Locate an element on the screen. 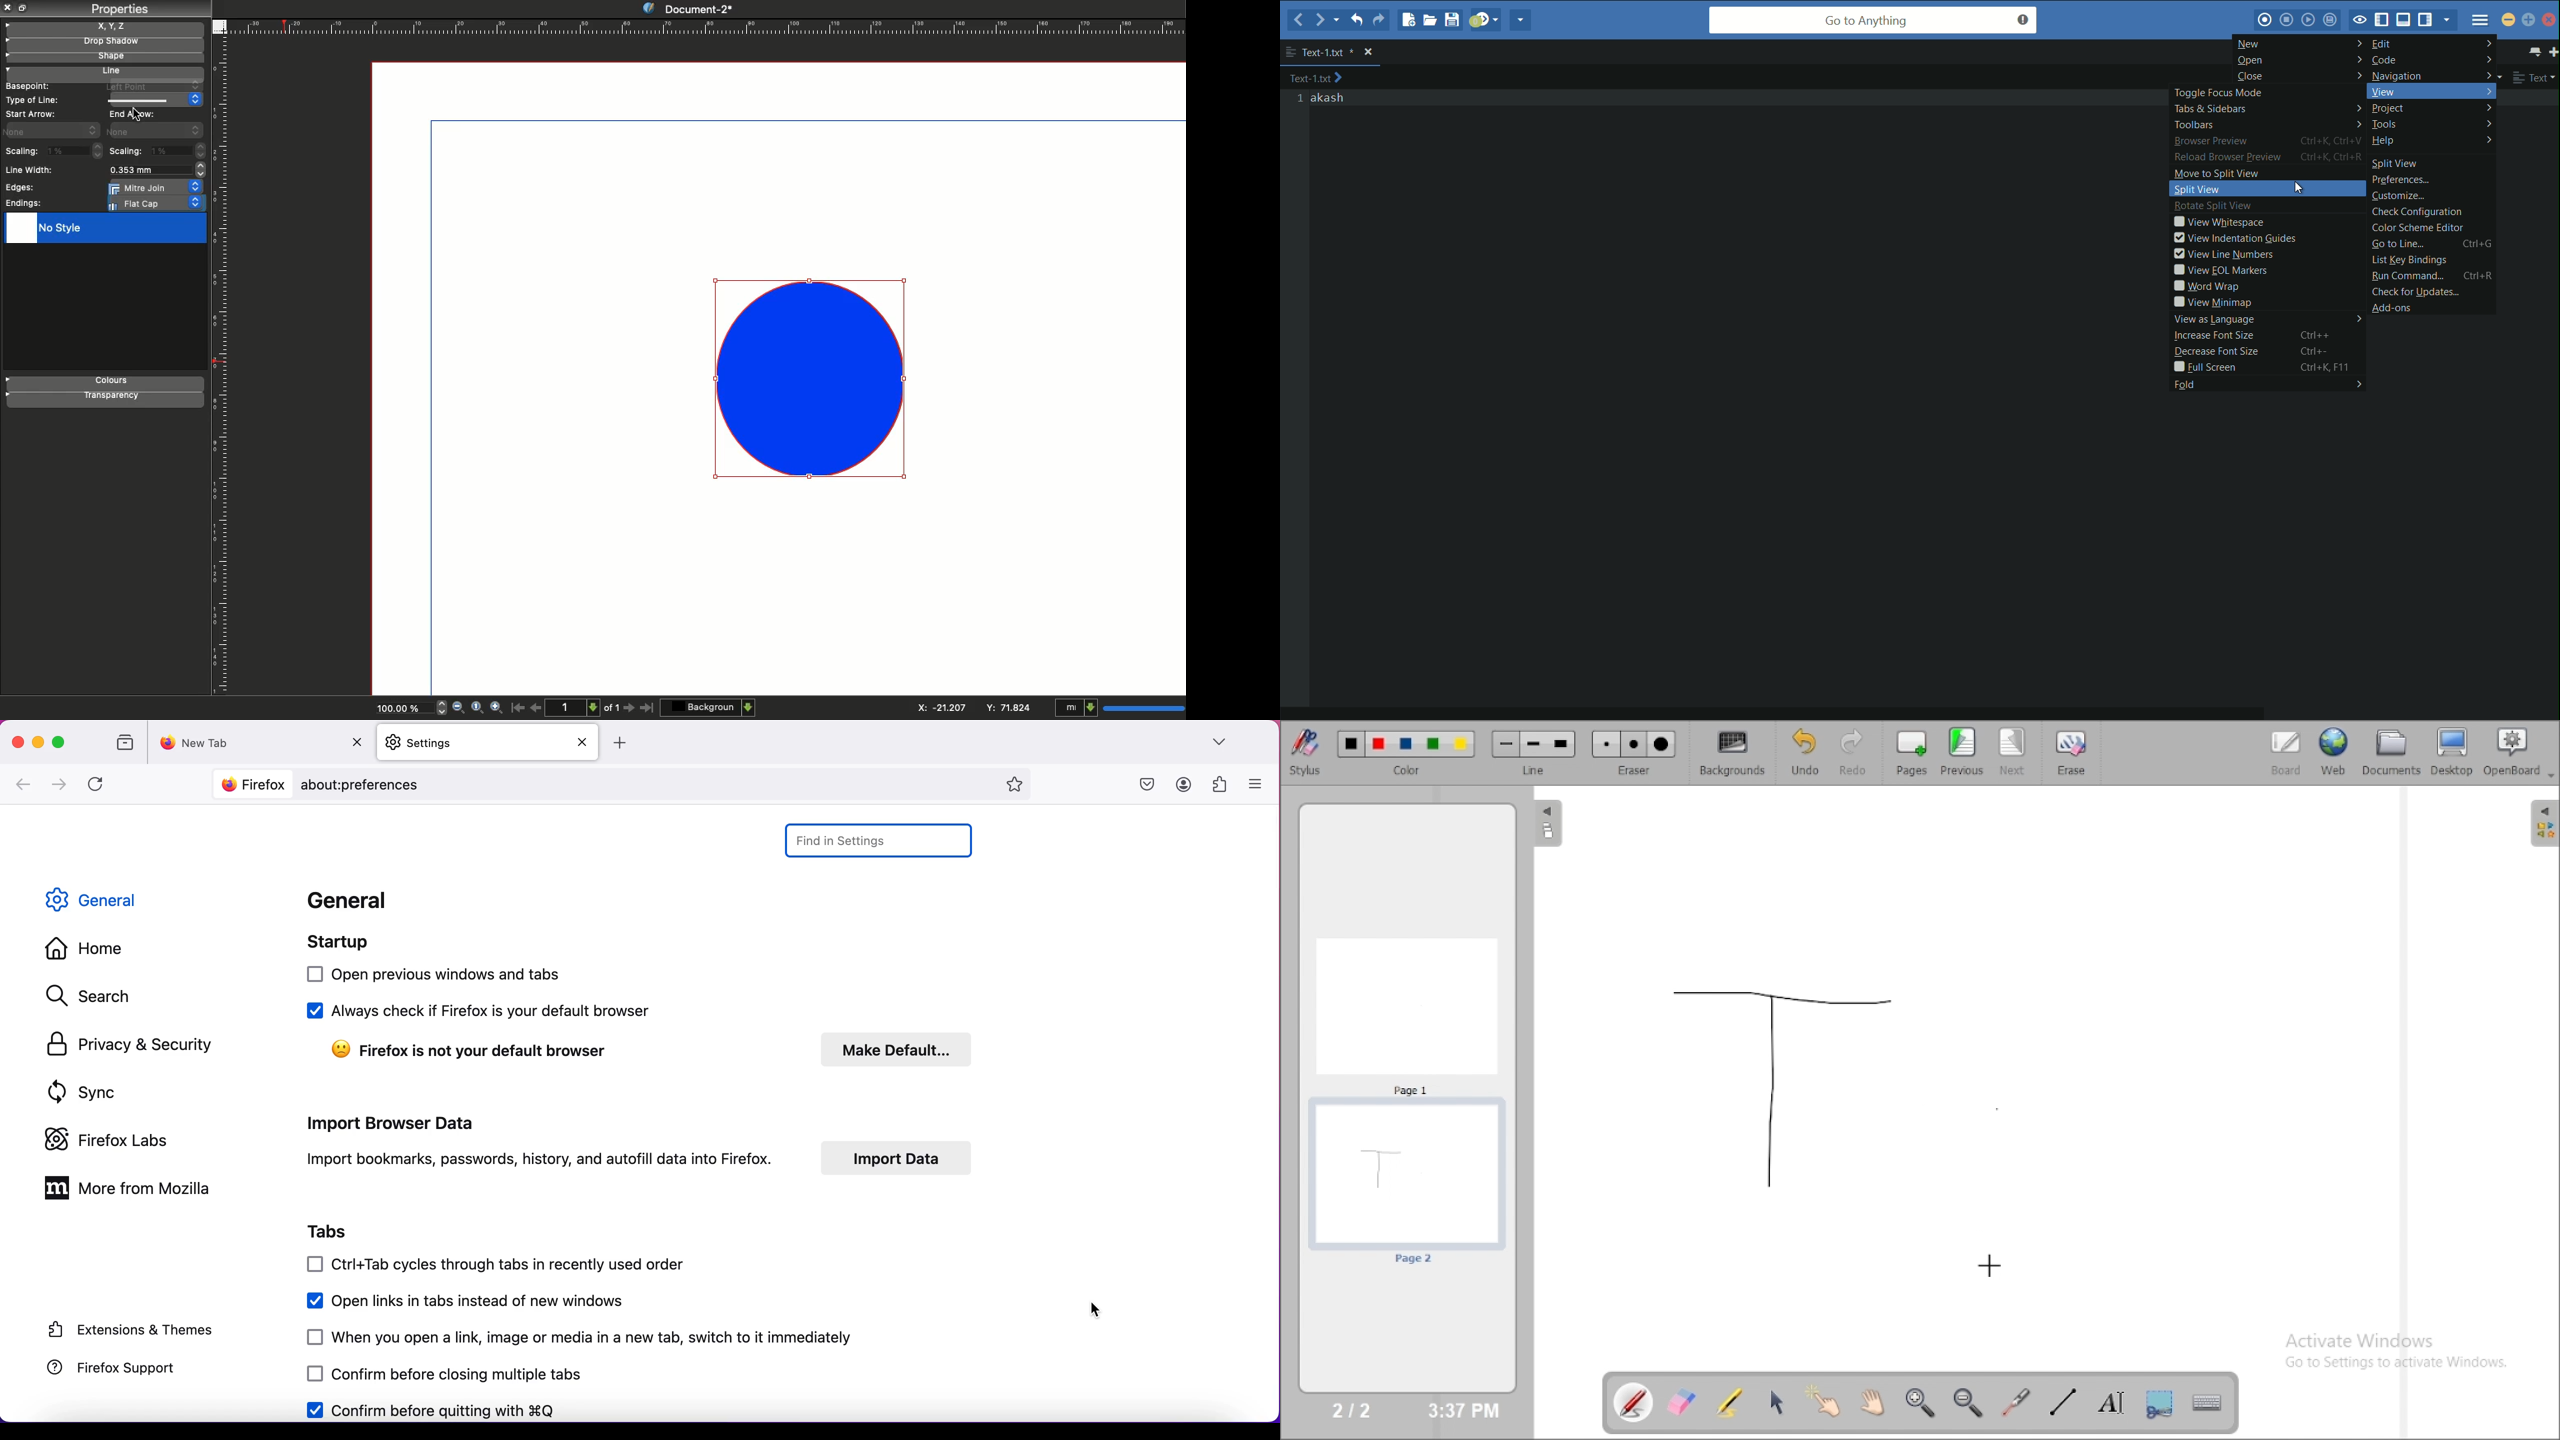  save to pocket is located at coordinates (1150, 785).